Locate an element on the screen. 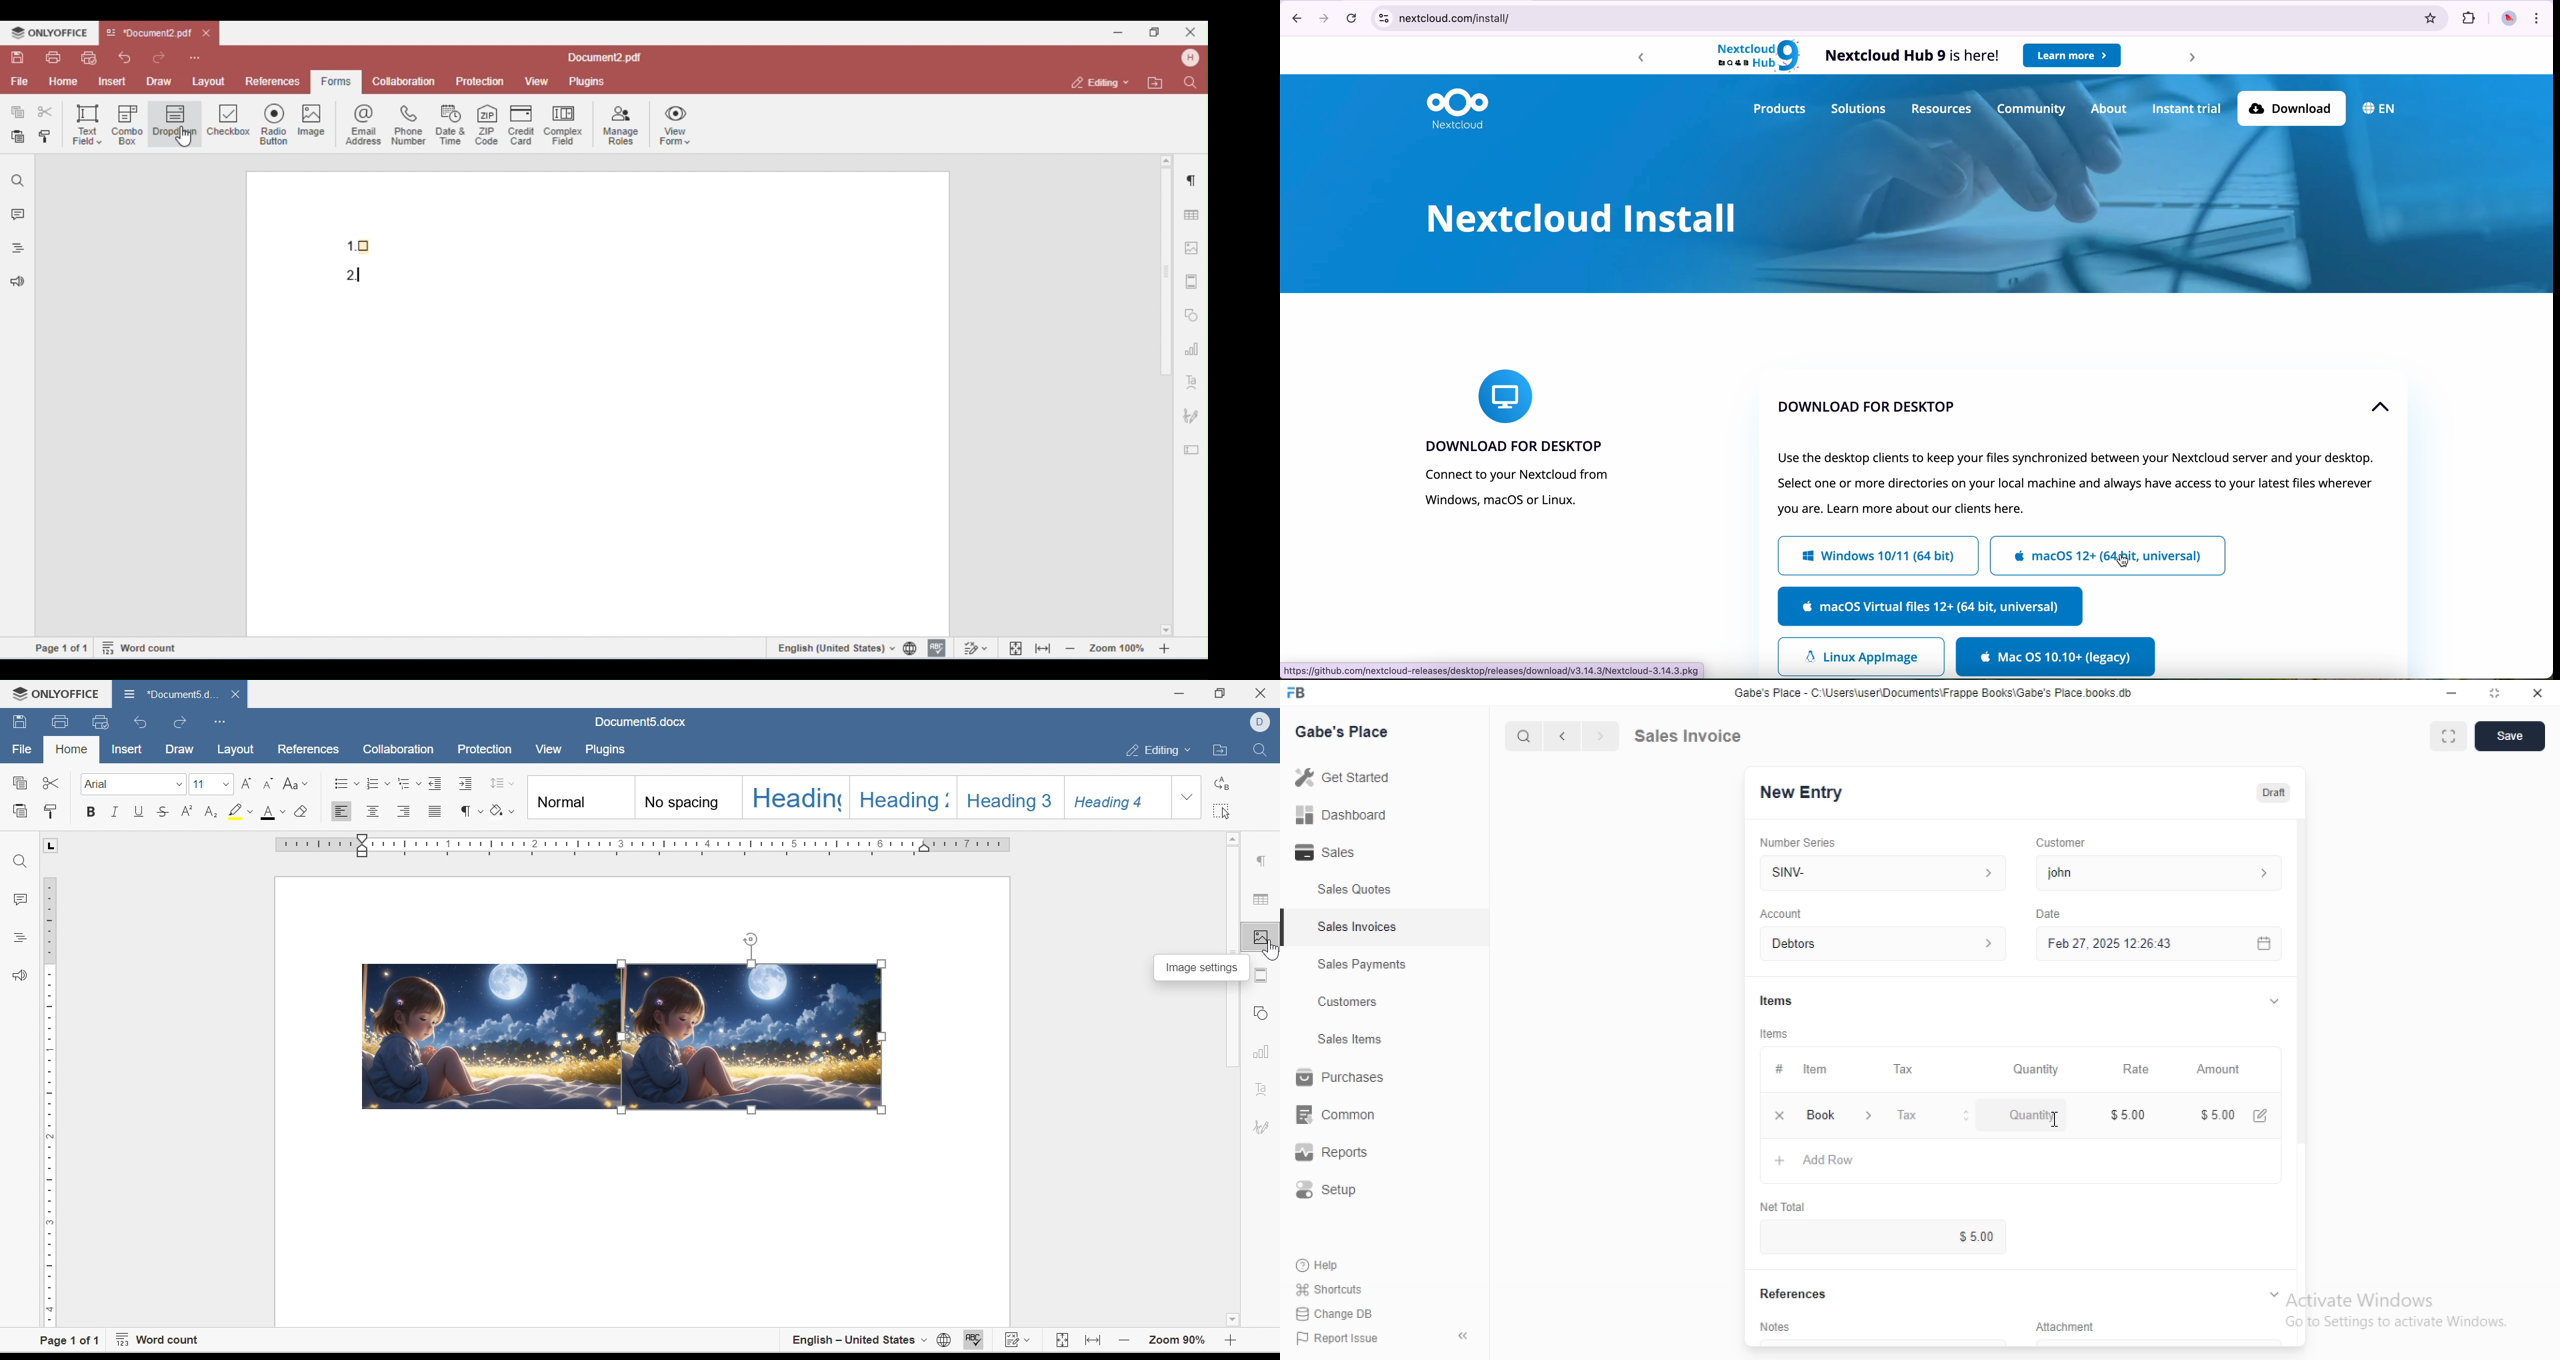 The height and width of the screenshot is (1372, 2576). references is located at coordinates (307, 751).